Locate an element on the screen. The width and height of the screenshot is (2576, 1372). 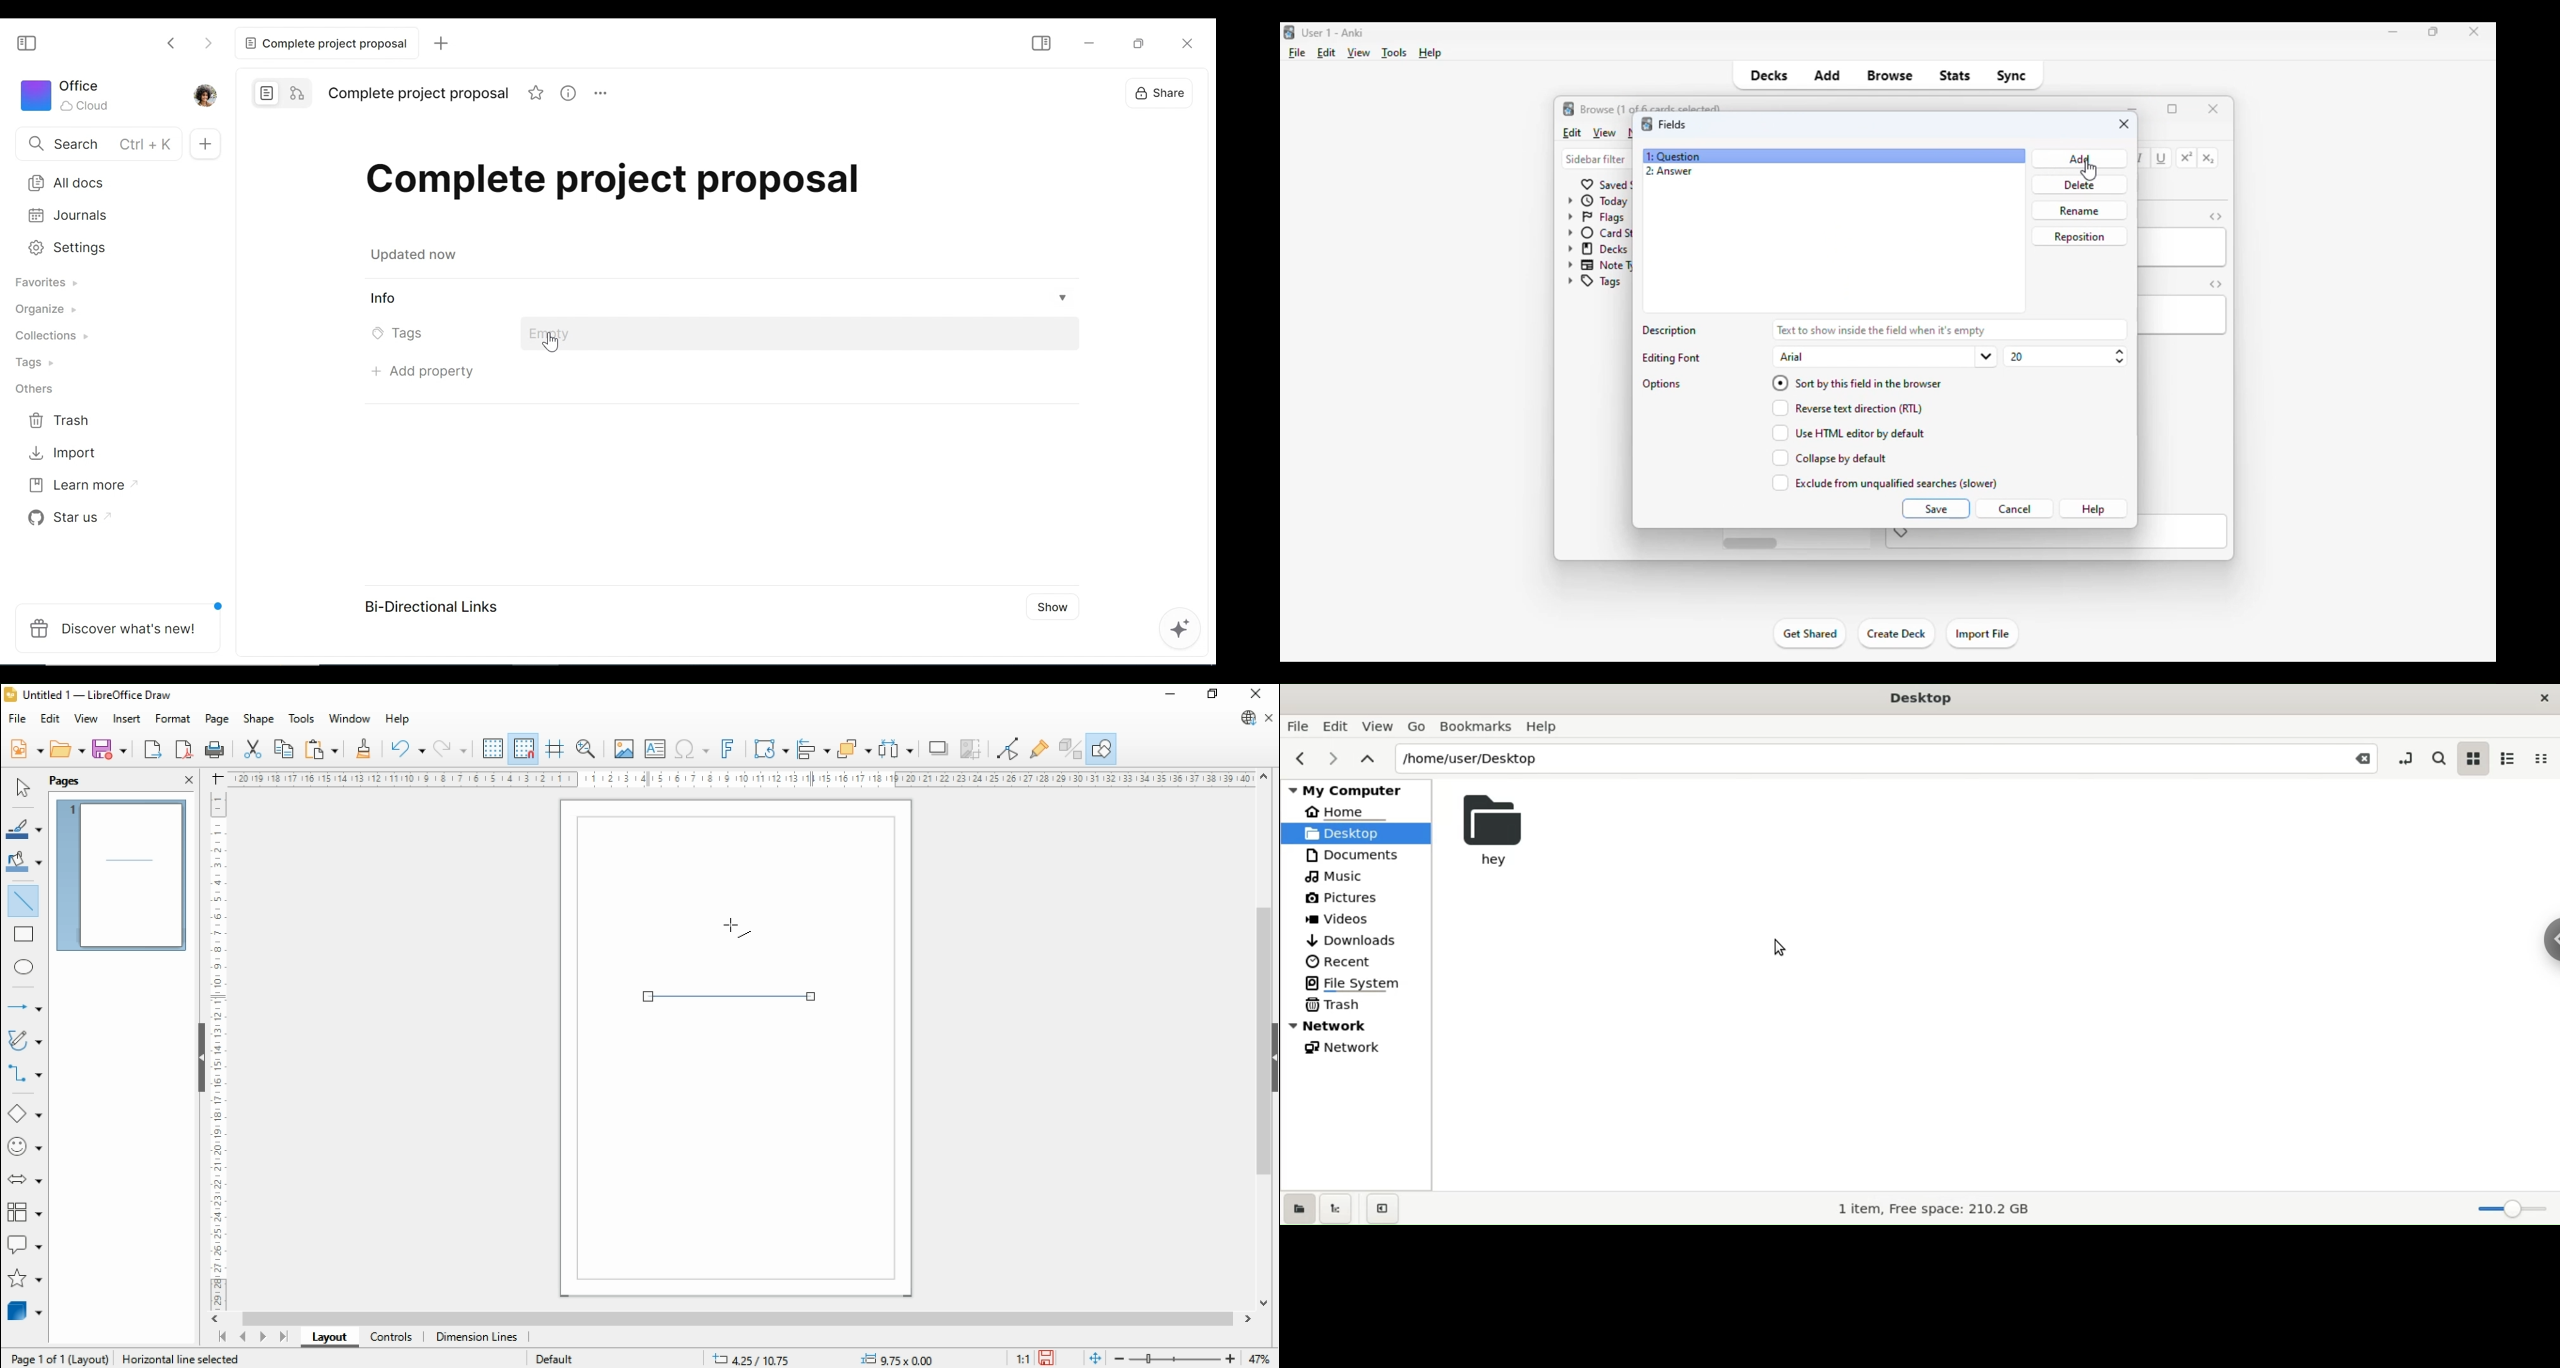
page is located at coordinates (65, 782).